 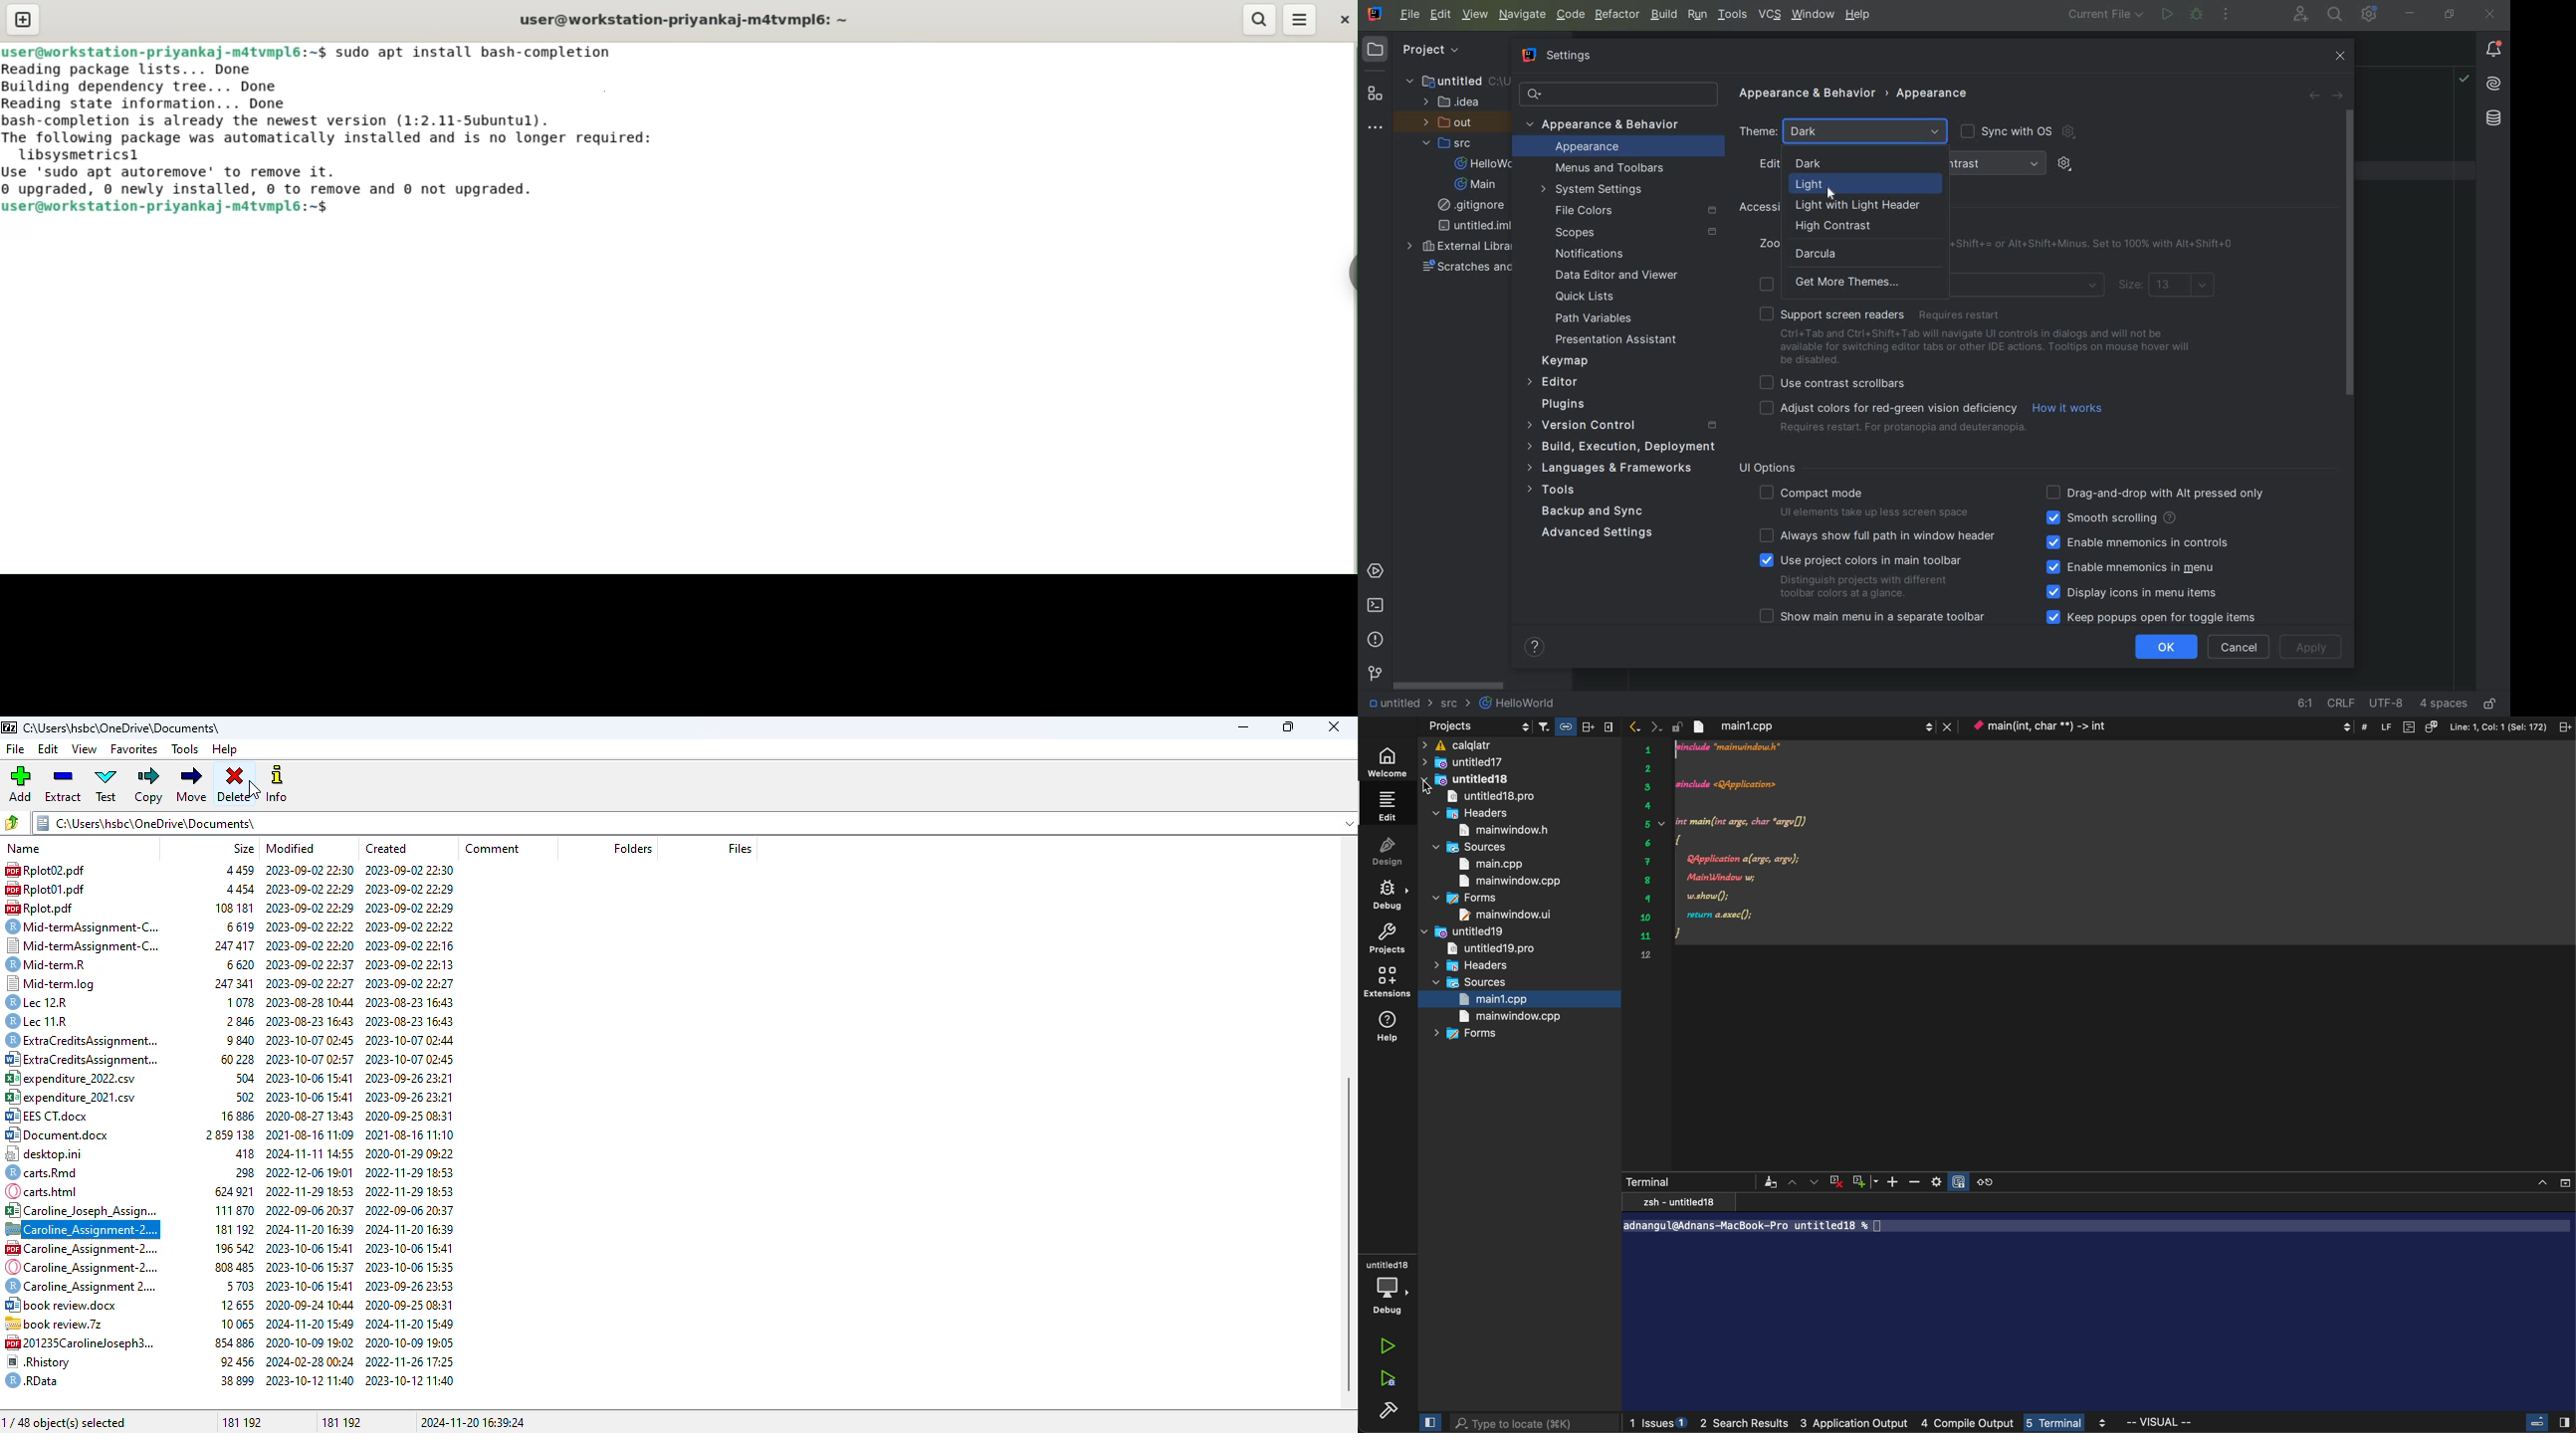 What do you see at coordinates (224, 749) in the screenshot?
I see `help` at bounding box center [224, 749].